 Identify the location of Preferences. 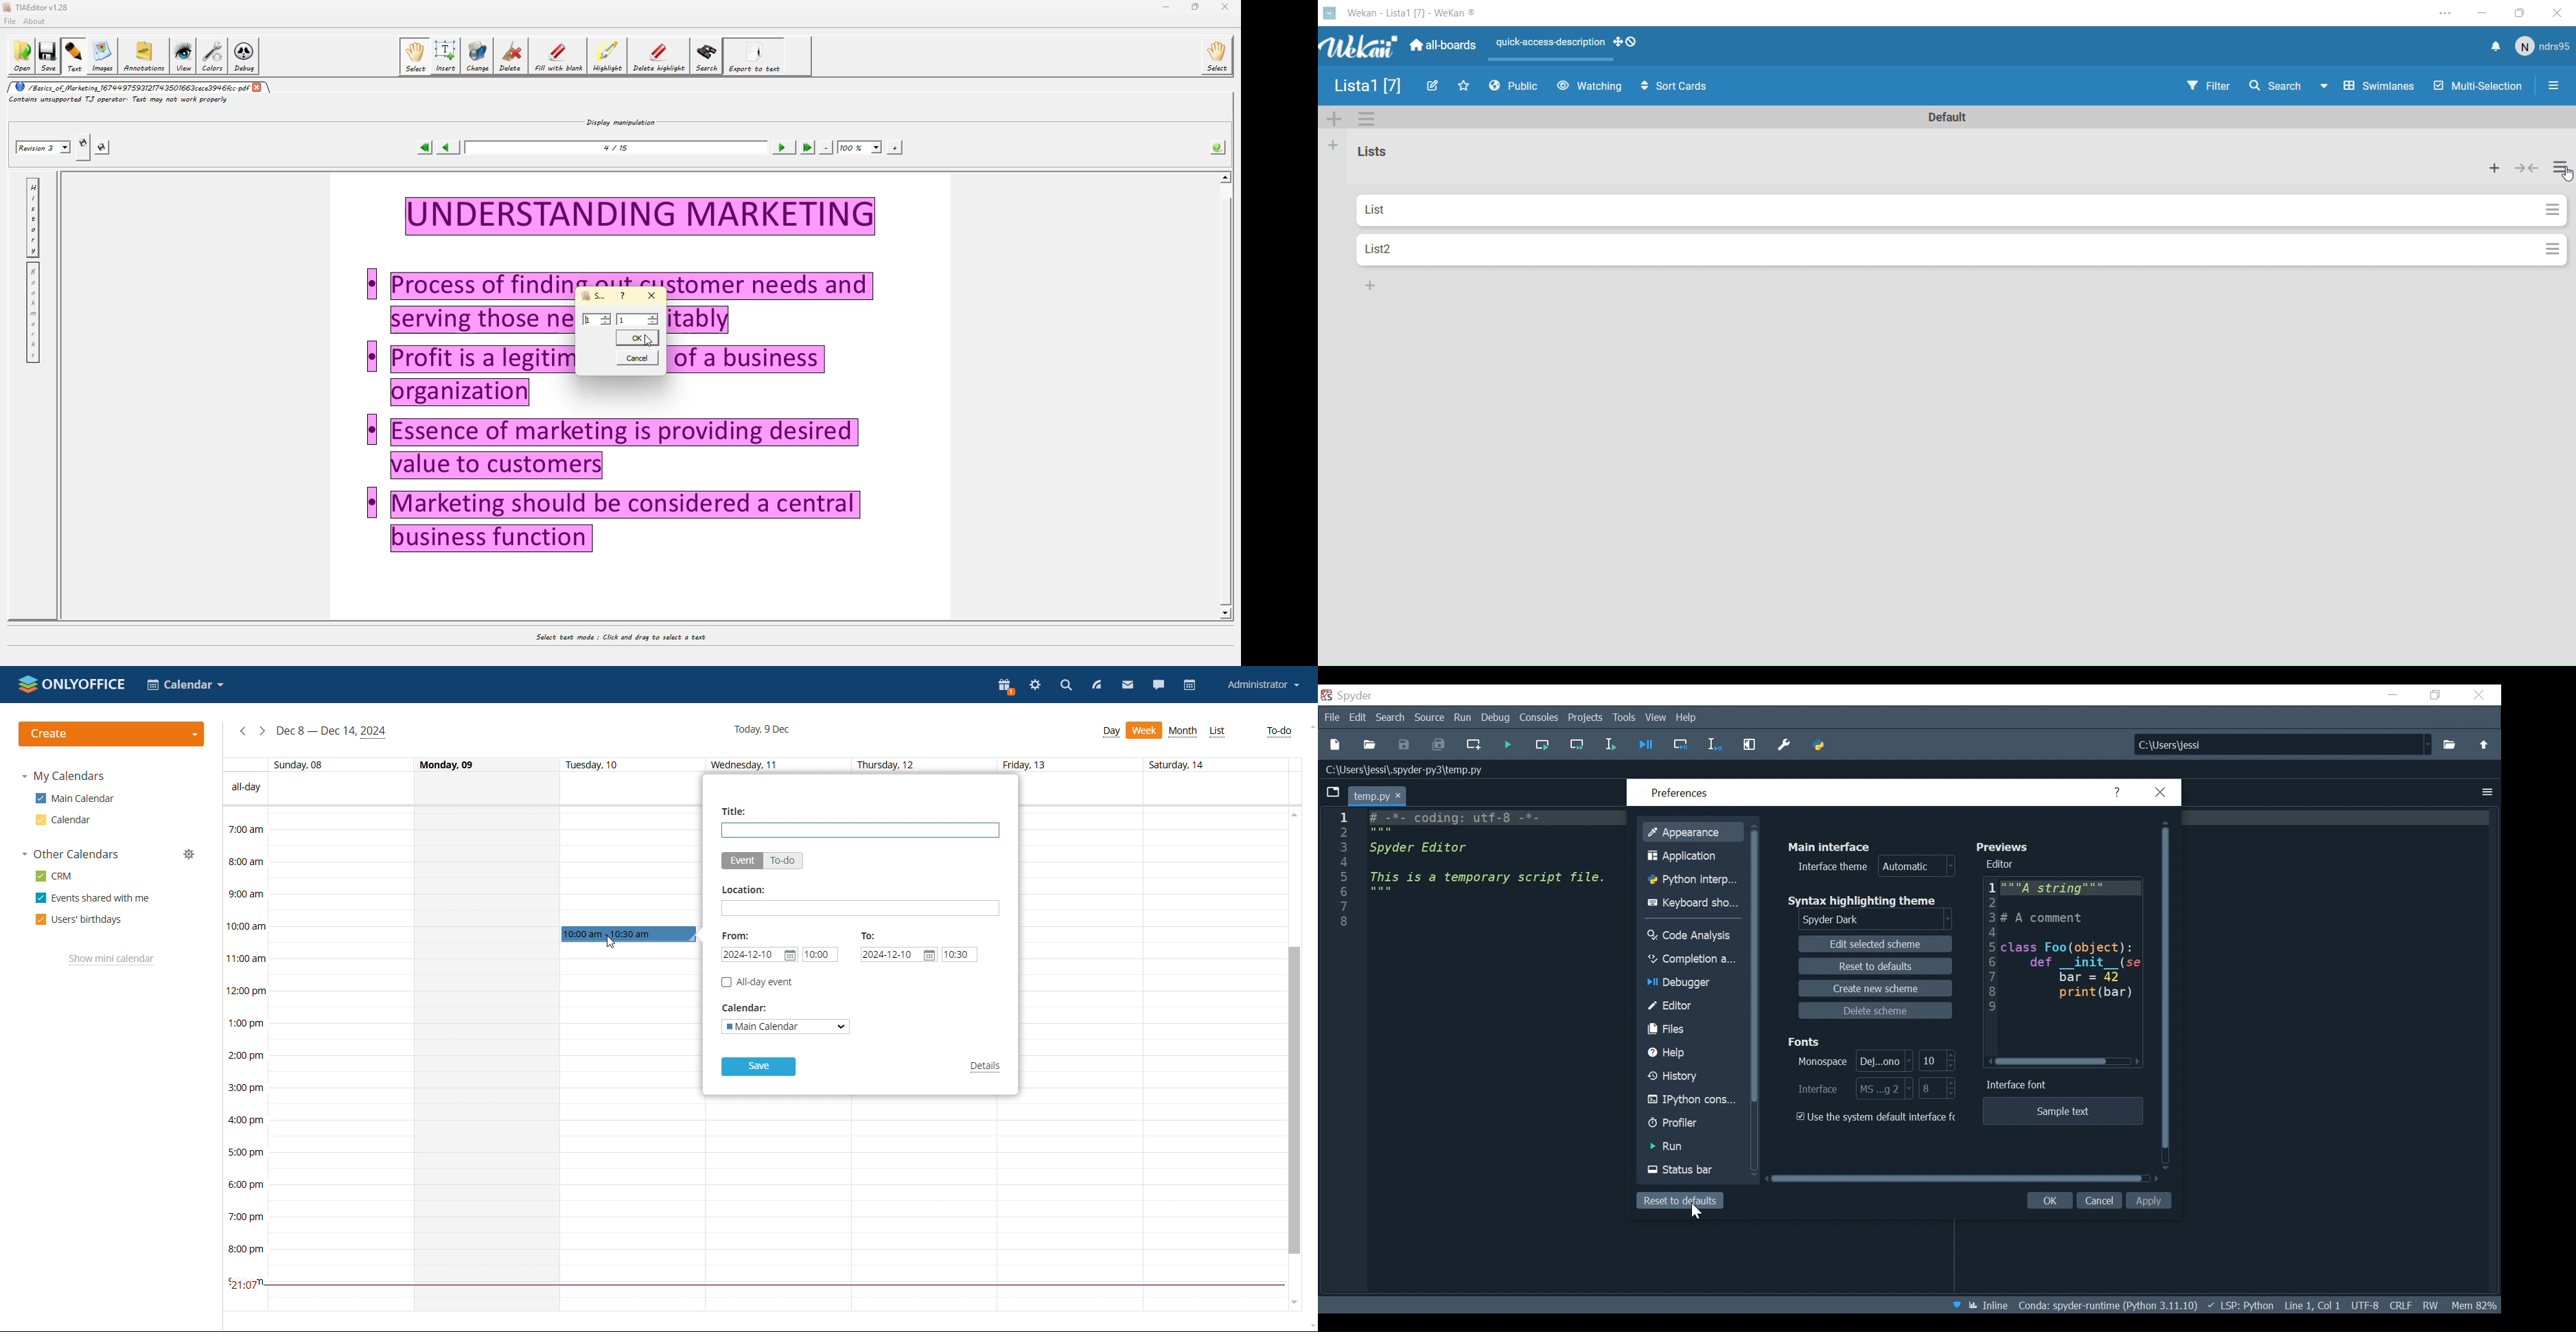
(1683, 793).